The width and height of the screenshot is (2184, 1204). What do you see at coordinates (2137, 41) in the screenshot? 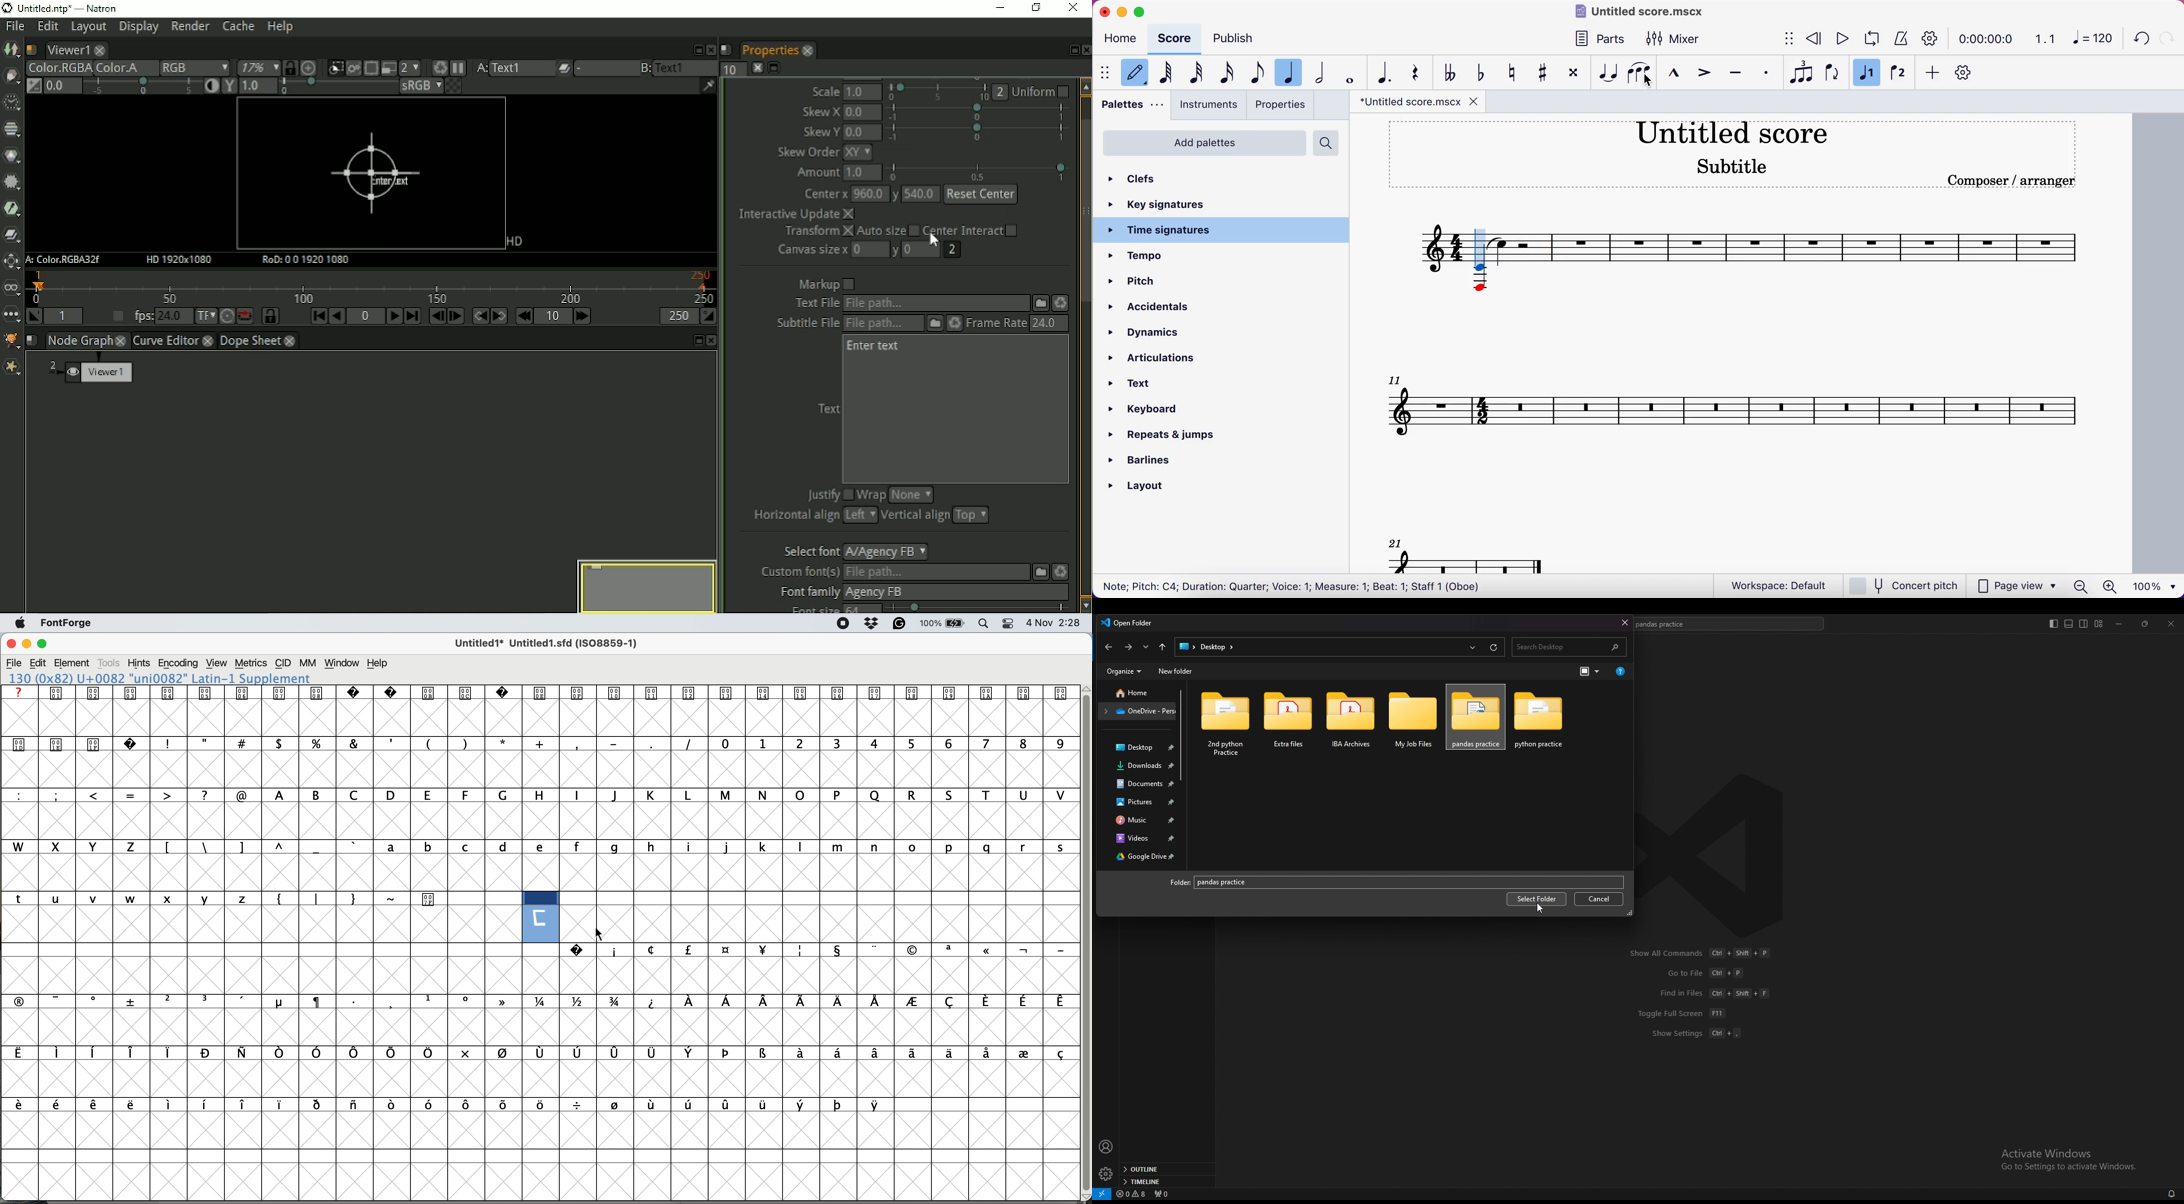
I see `undo` at bounding box center [2137, 41].